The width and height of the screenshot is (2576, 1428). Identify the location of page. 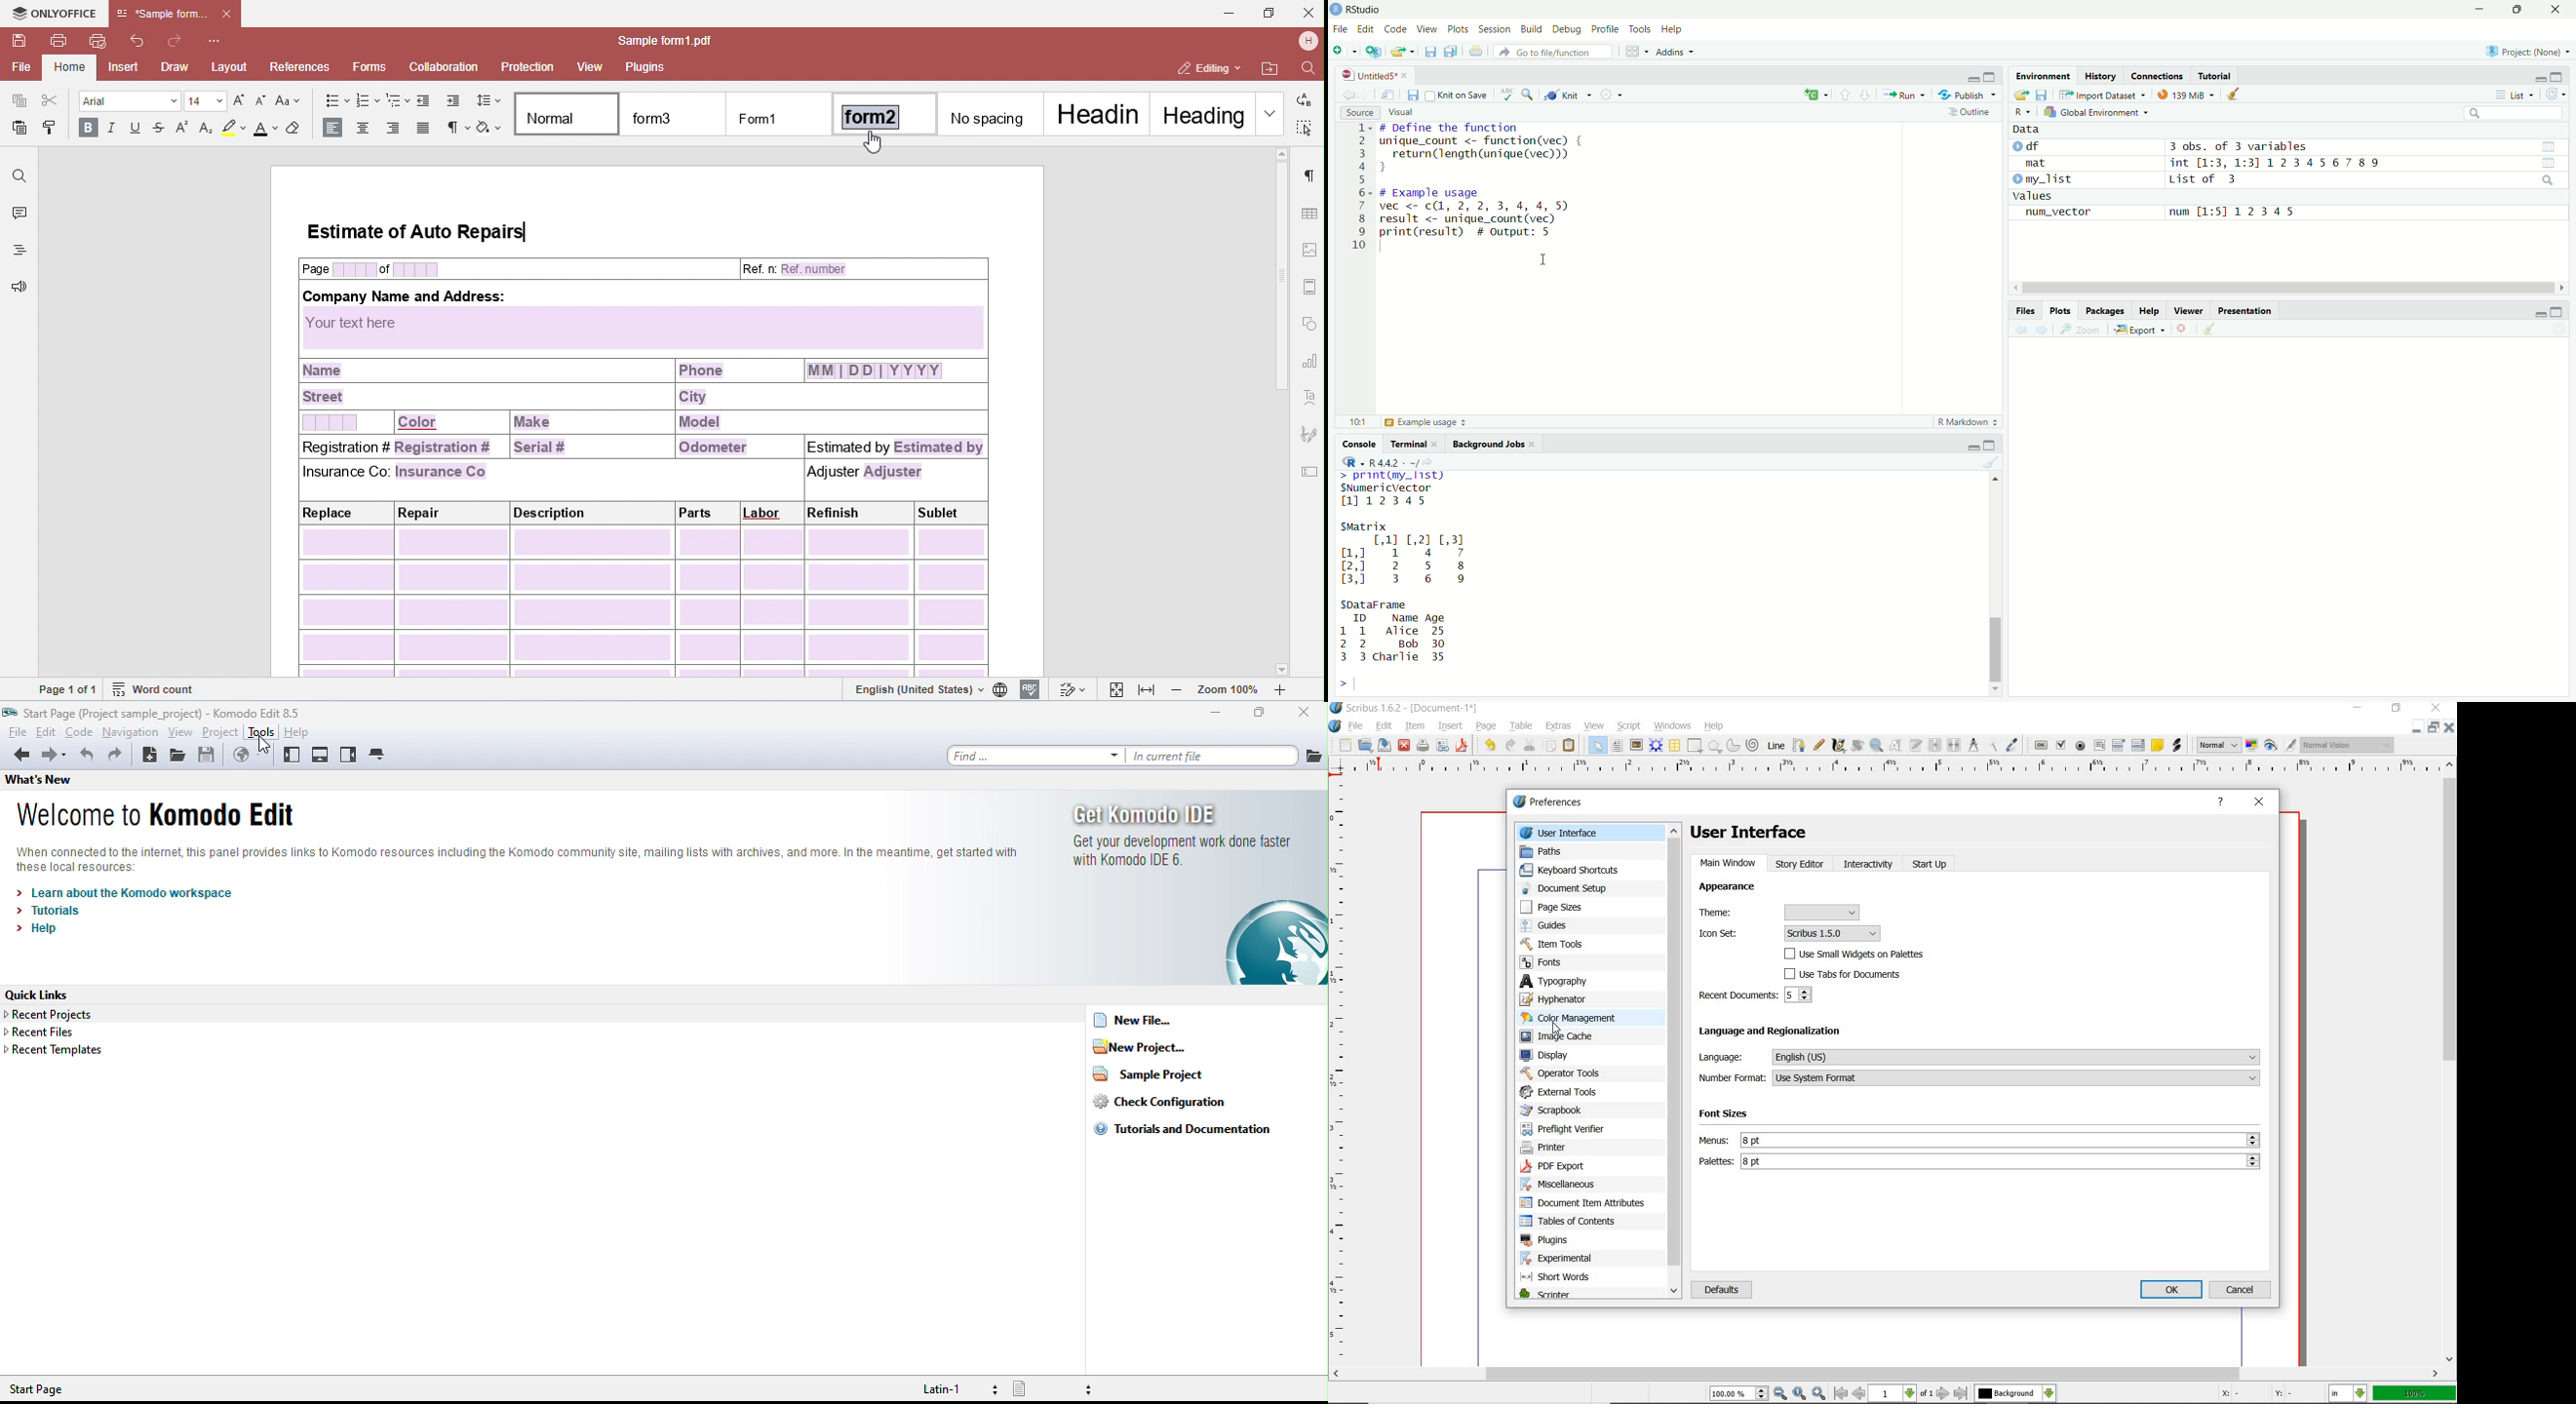
(1487, 727).